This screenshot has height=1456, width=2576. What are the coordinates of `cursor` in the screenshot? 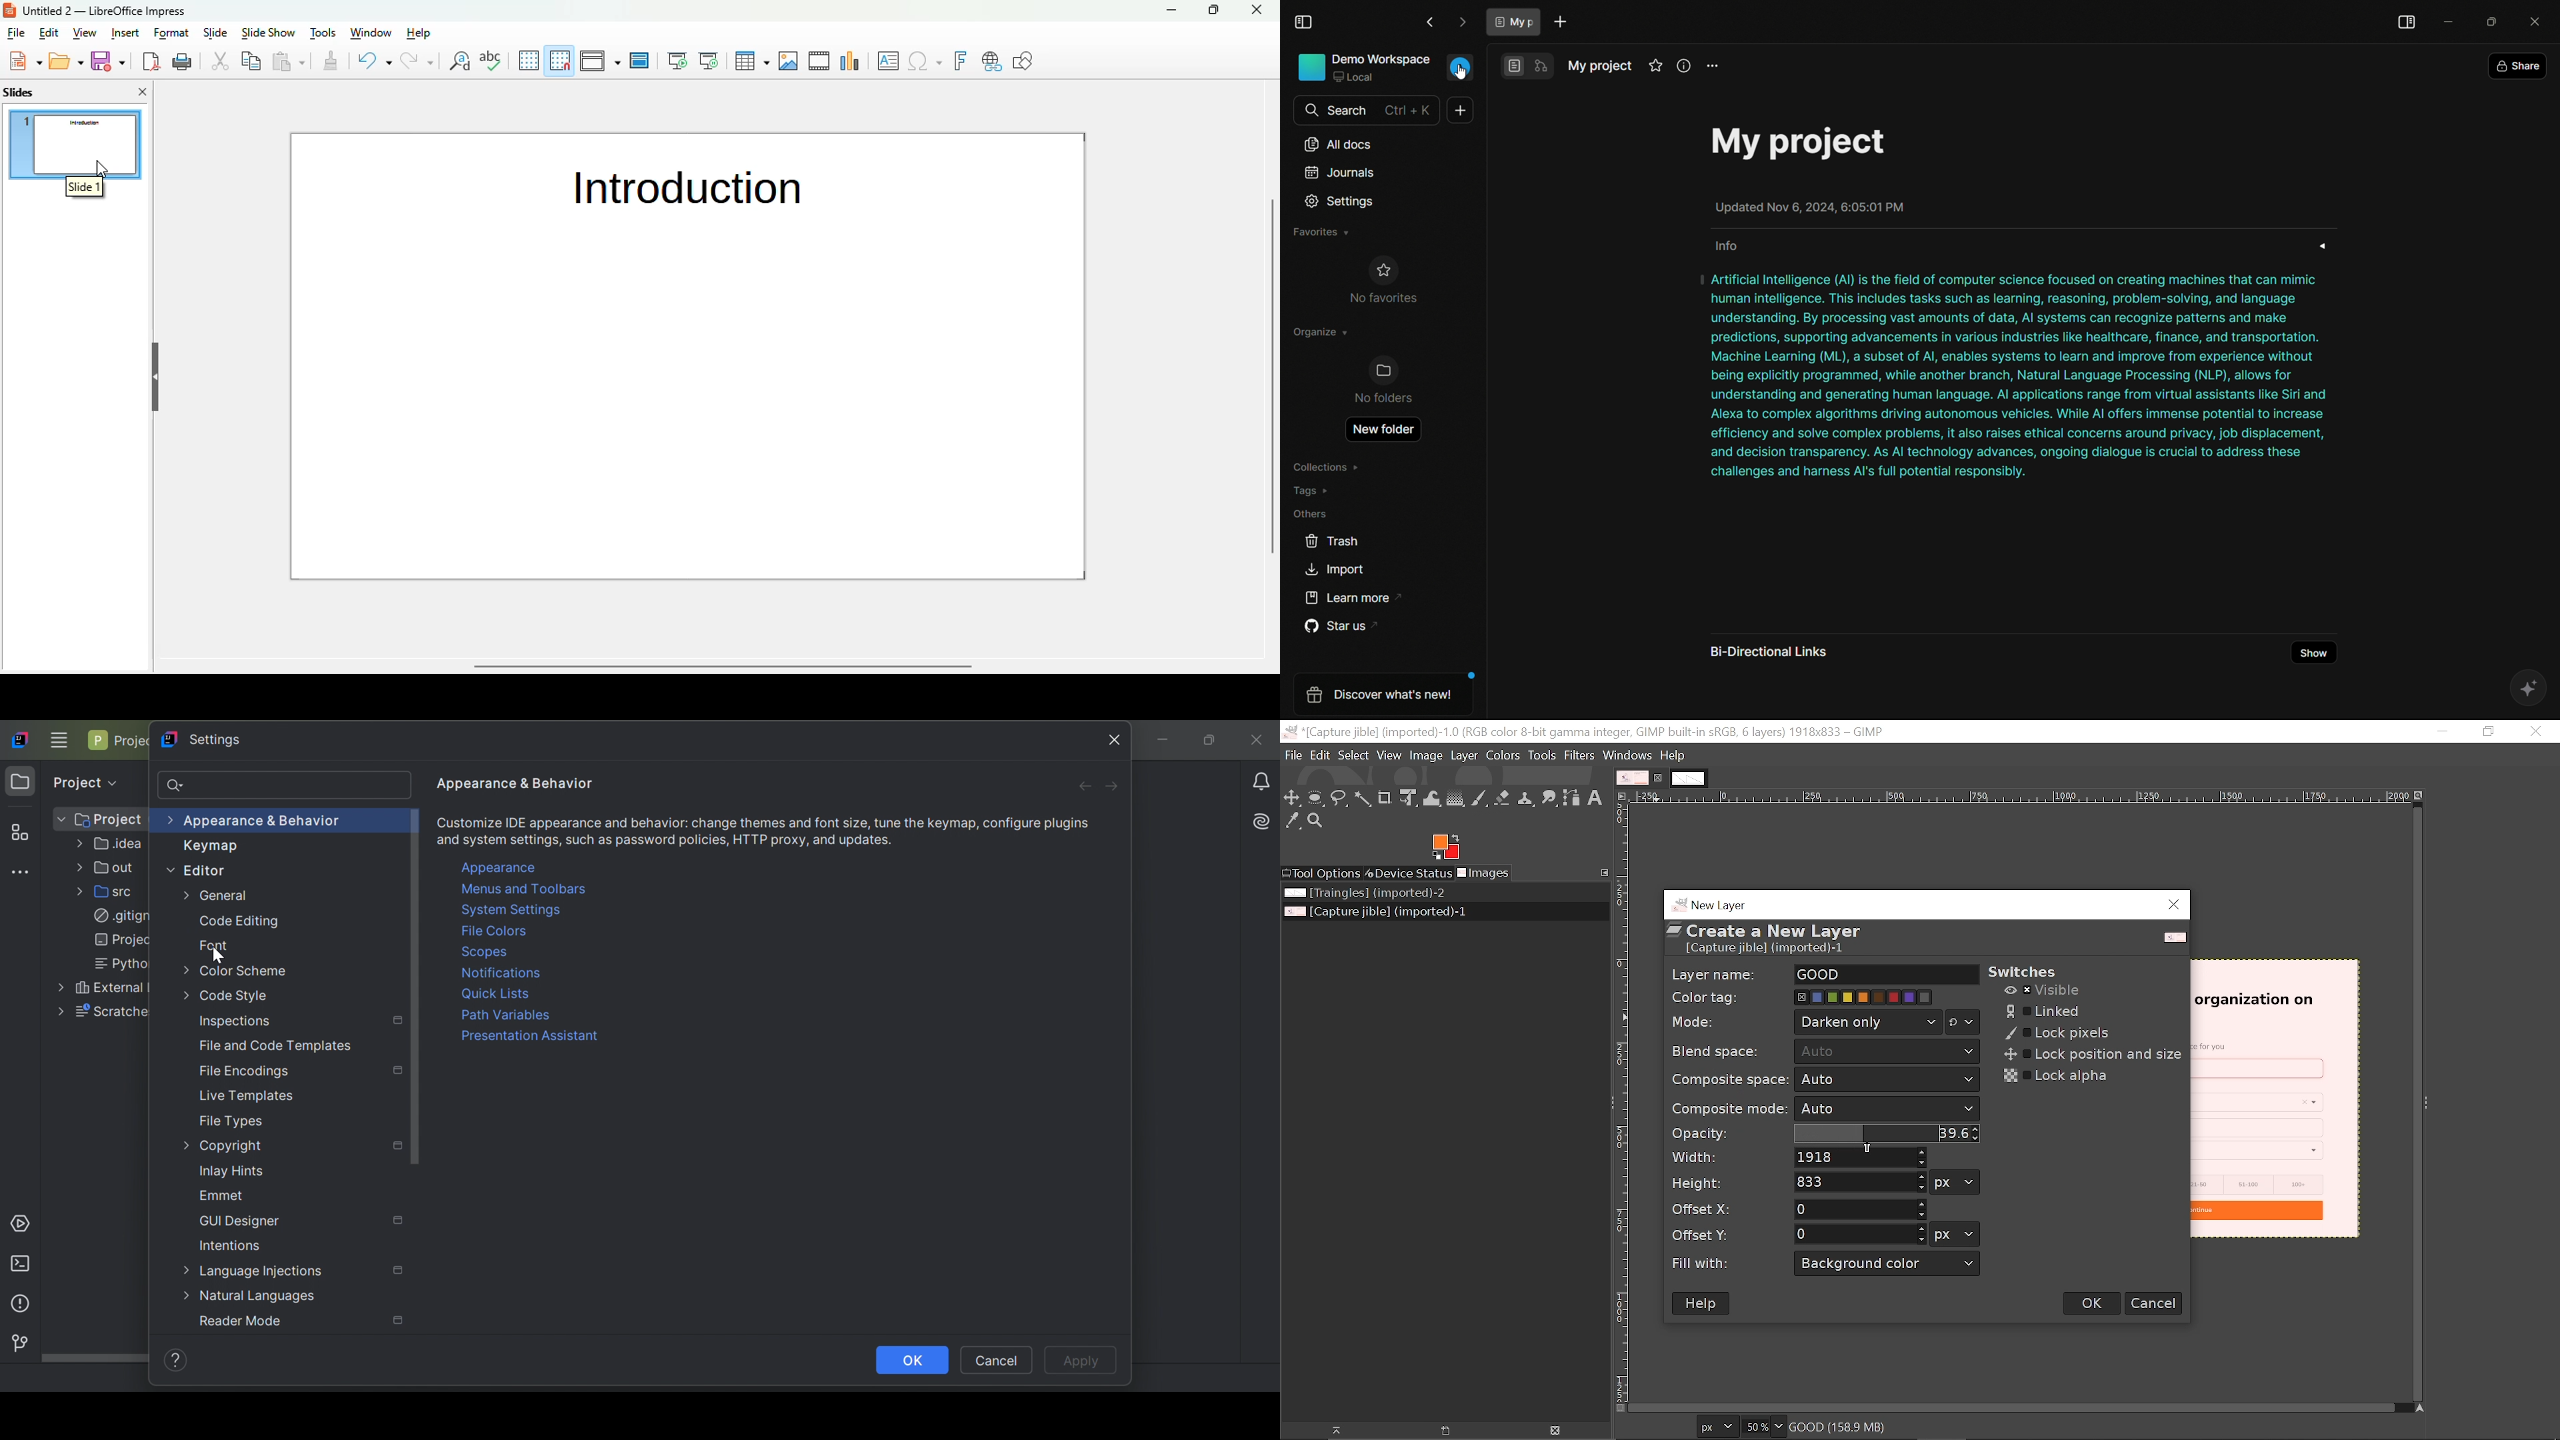 It's located at (101, 169).